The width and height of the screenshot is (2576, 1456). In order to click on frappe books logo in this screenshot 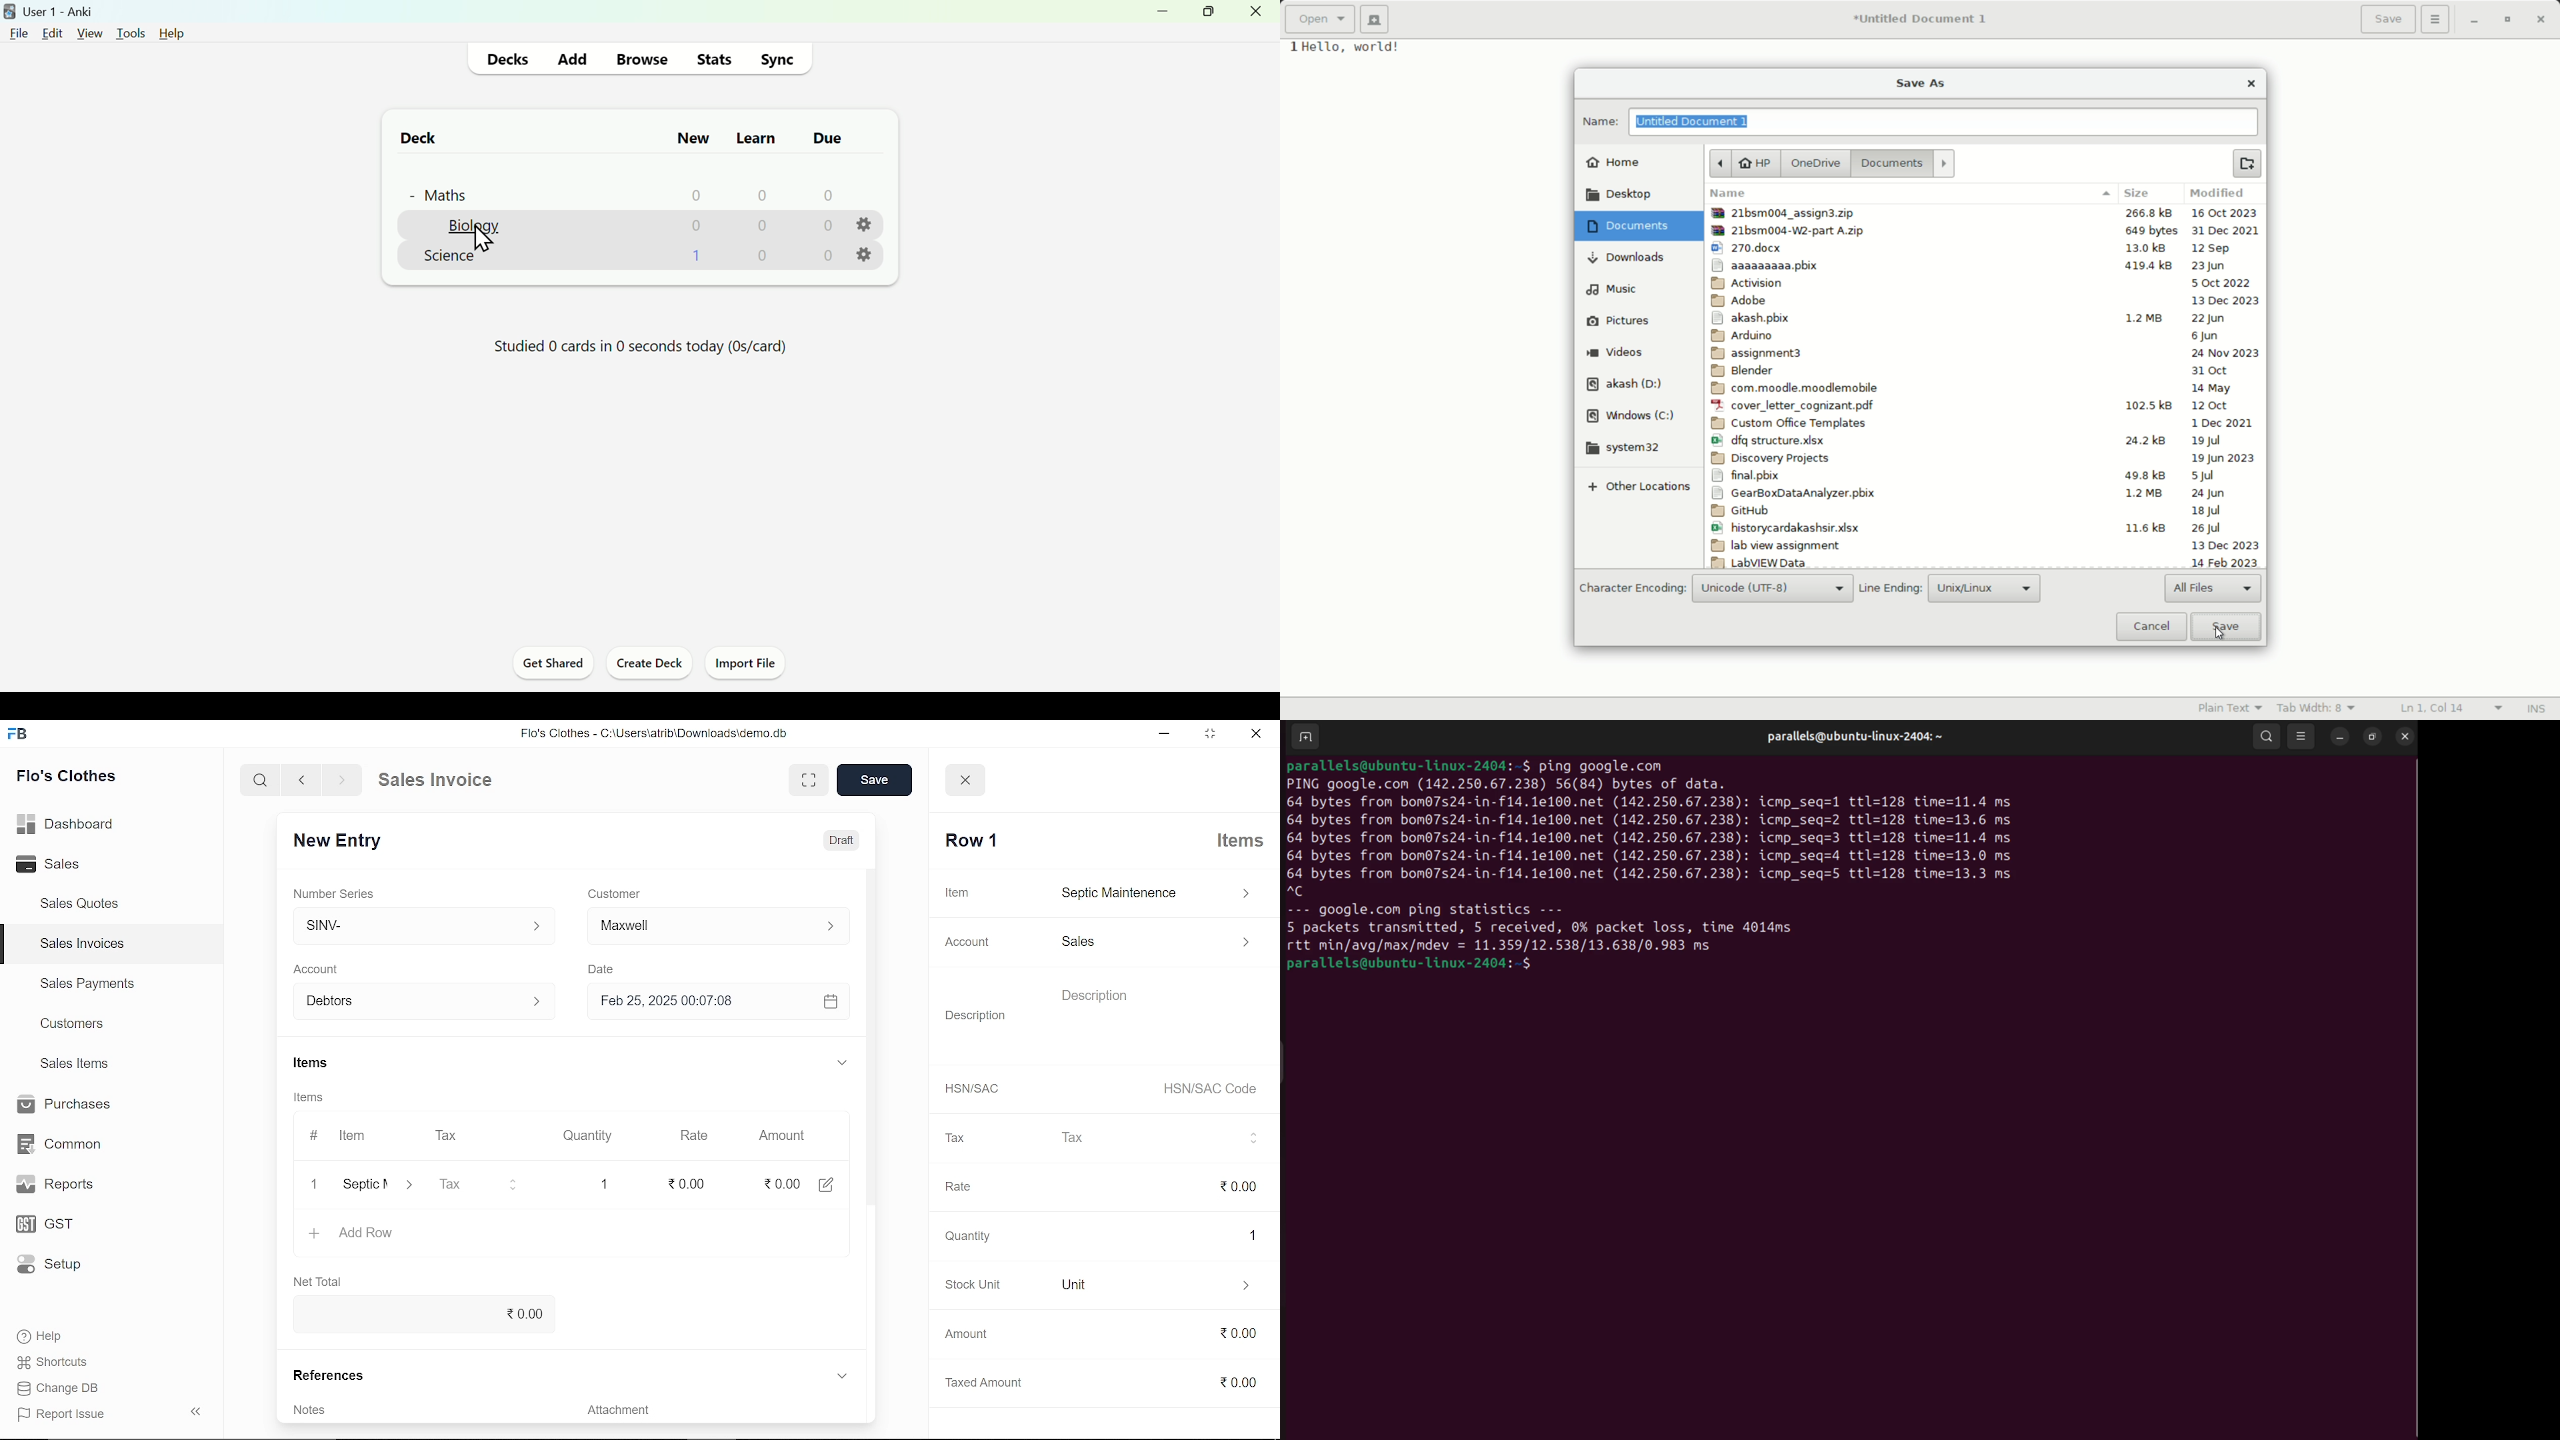, I will do `click(20, 737)`.